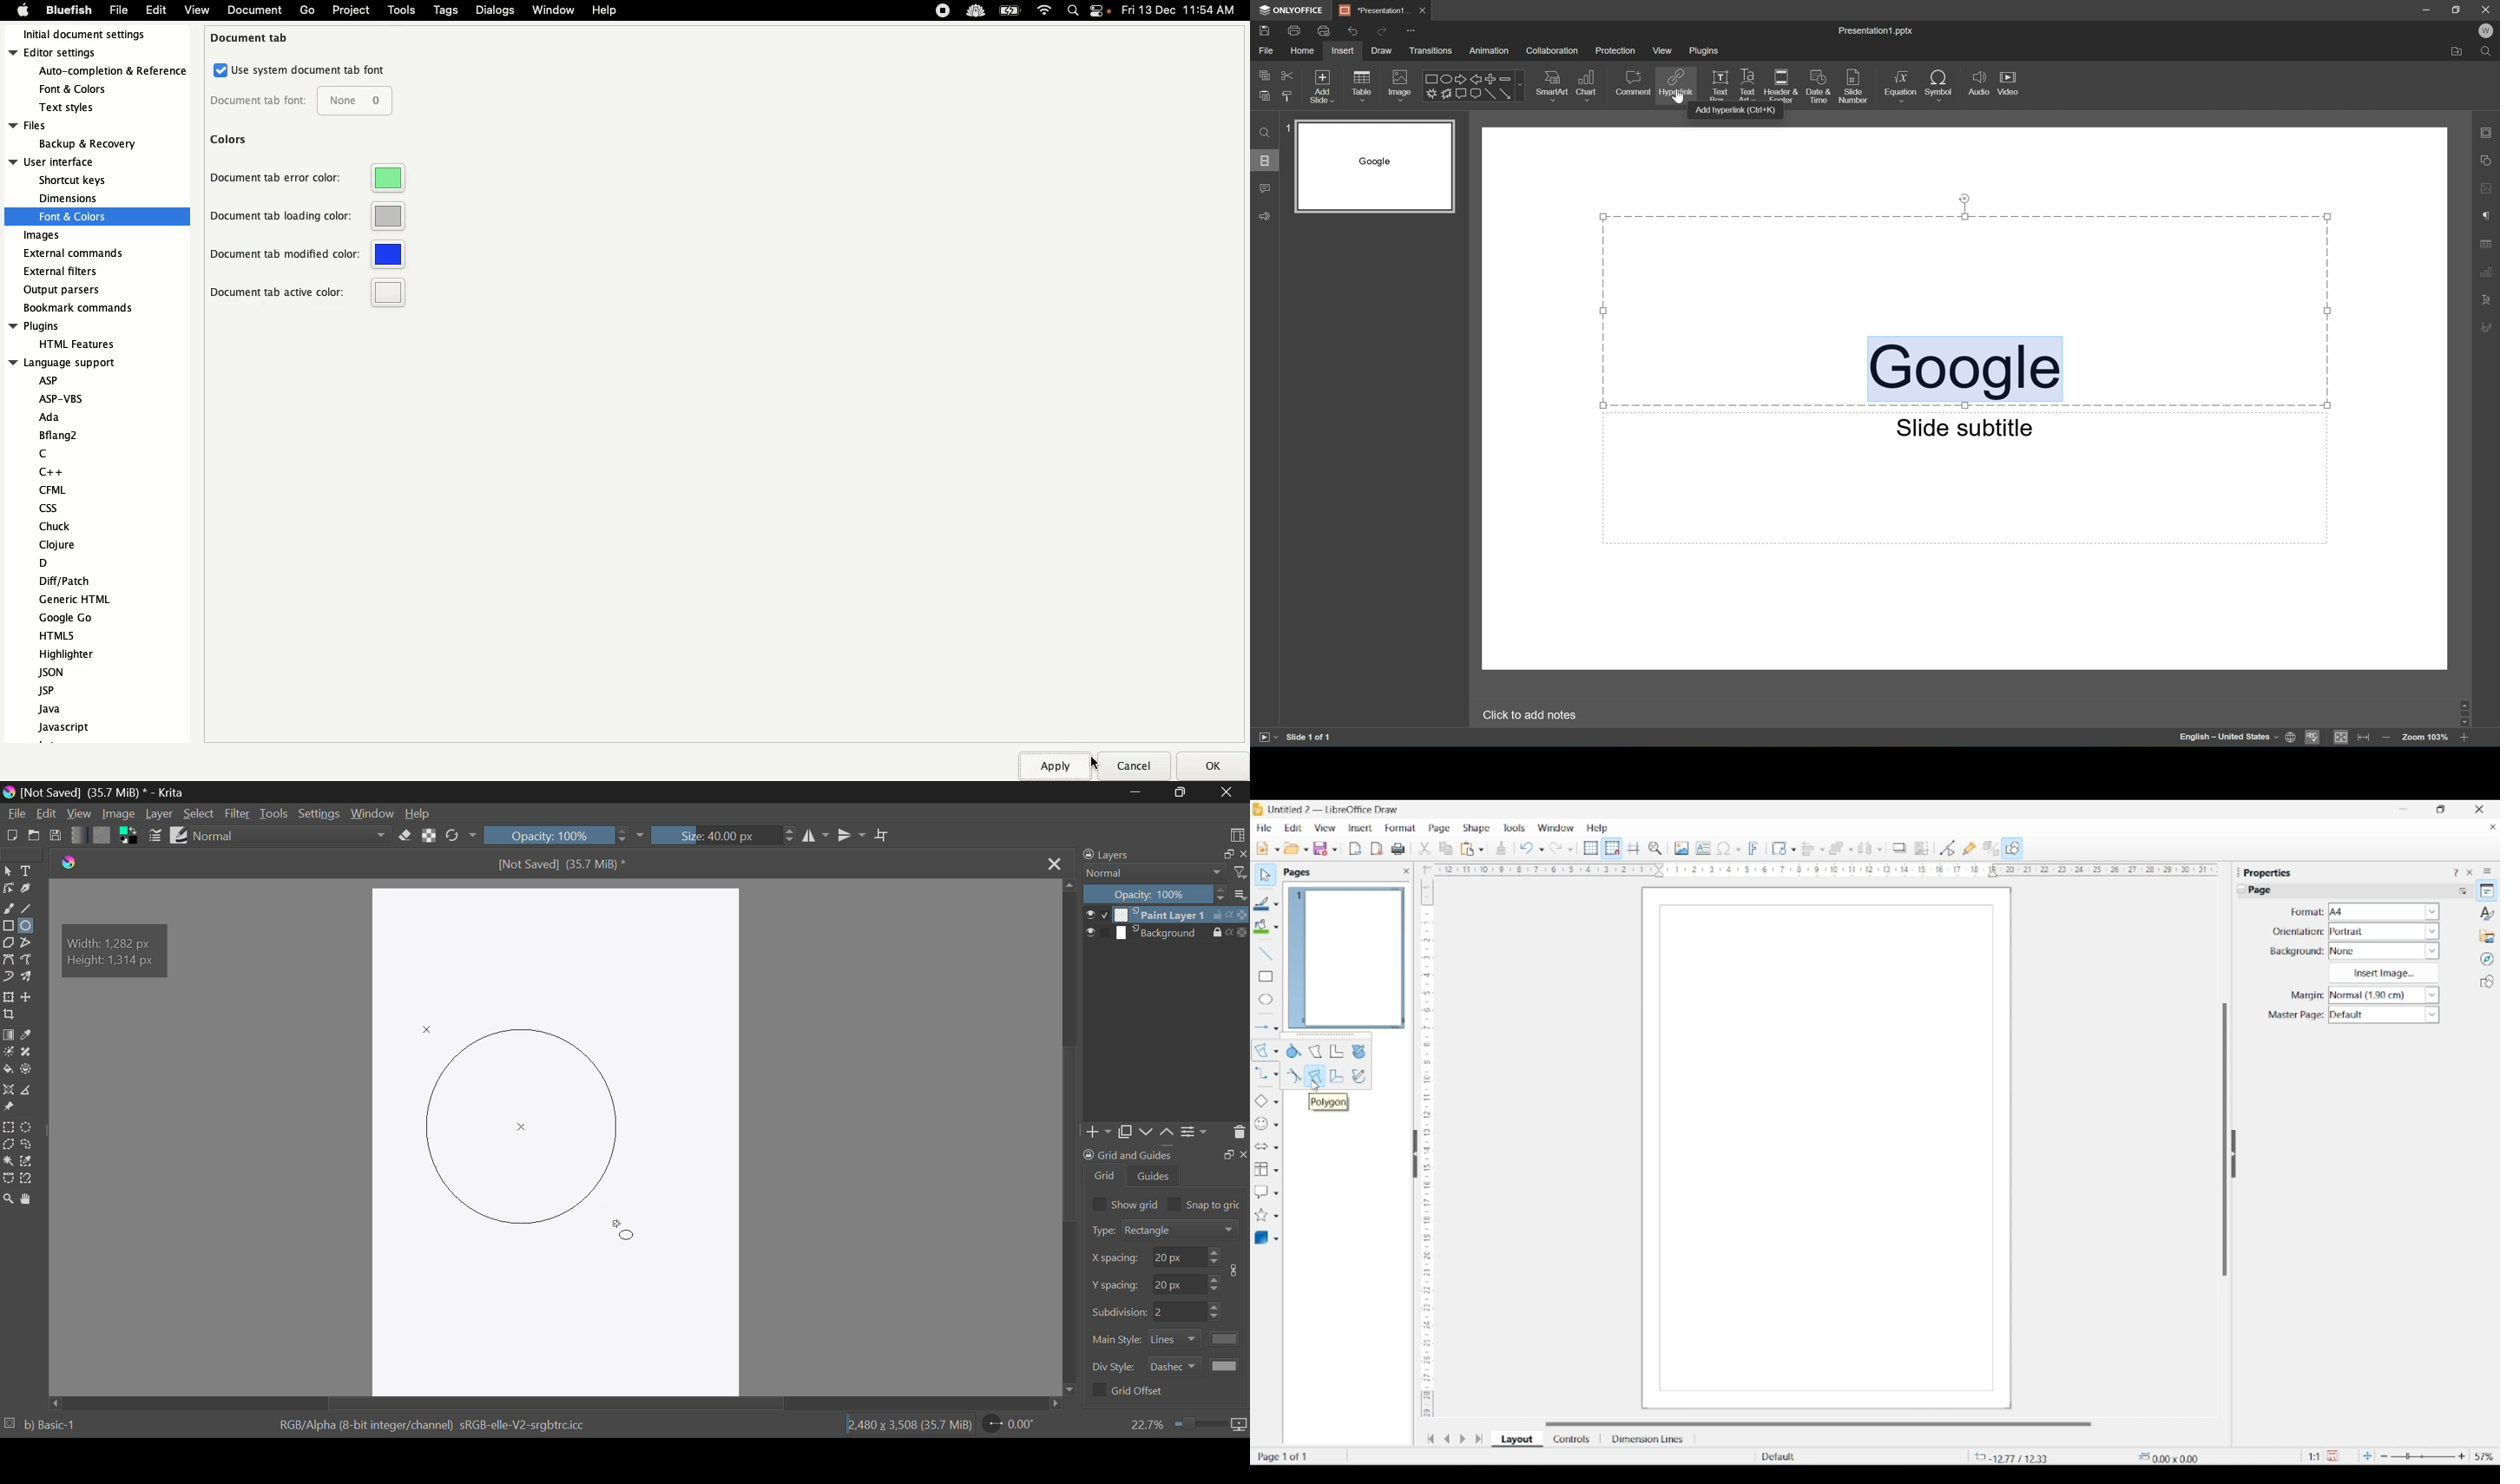 This screenshot has height=1484, width=2520. Describe the element at coordinates (2458, 9) in the screenshot. I see `Restore down` at that location.